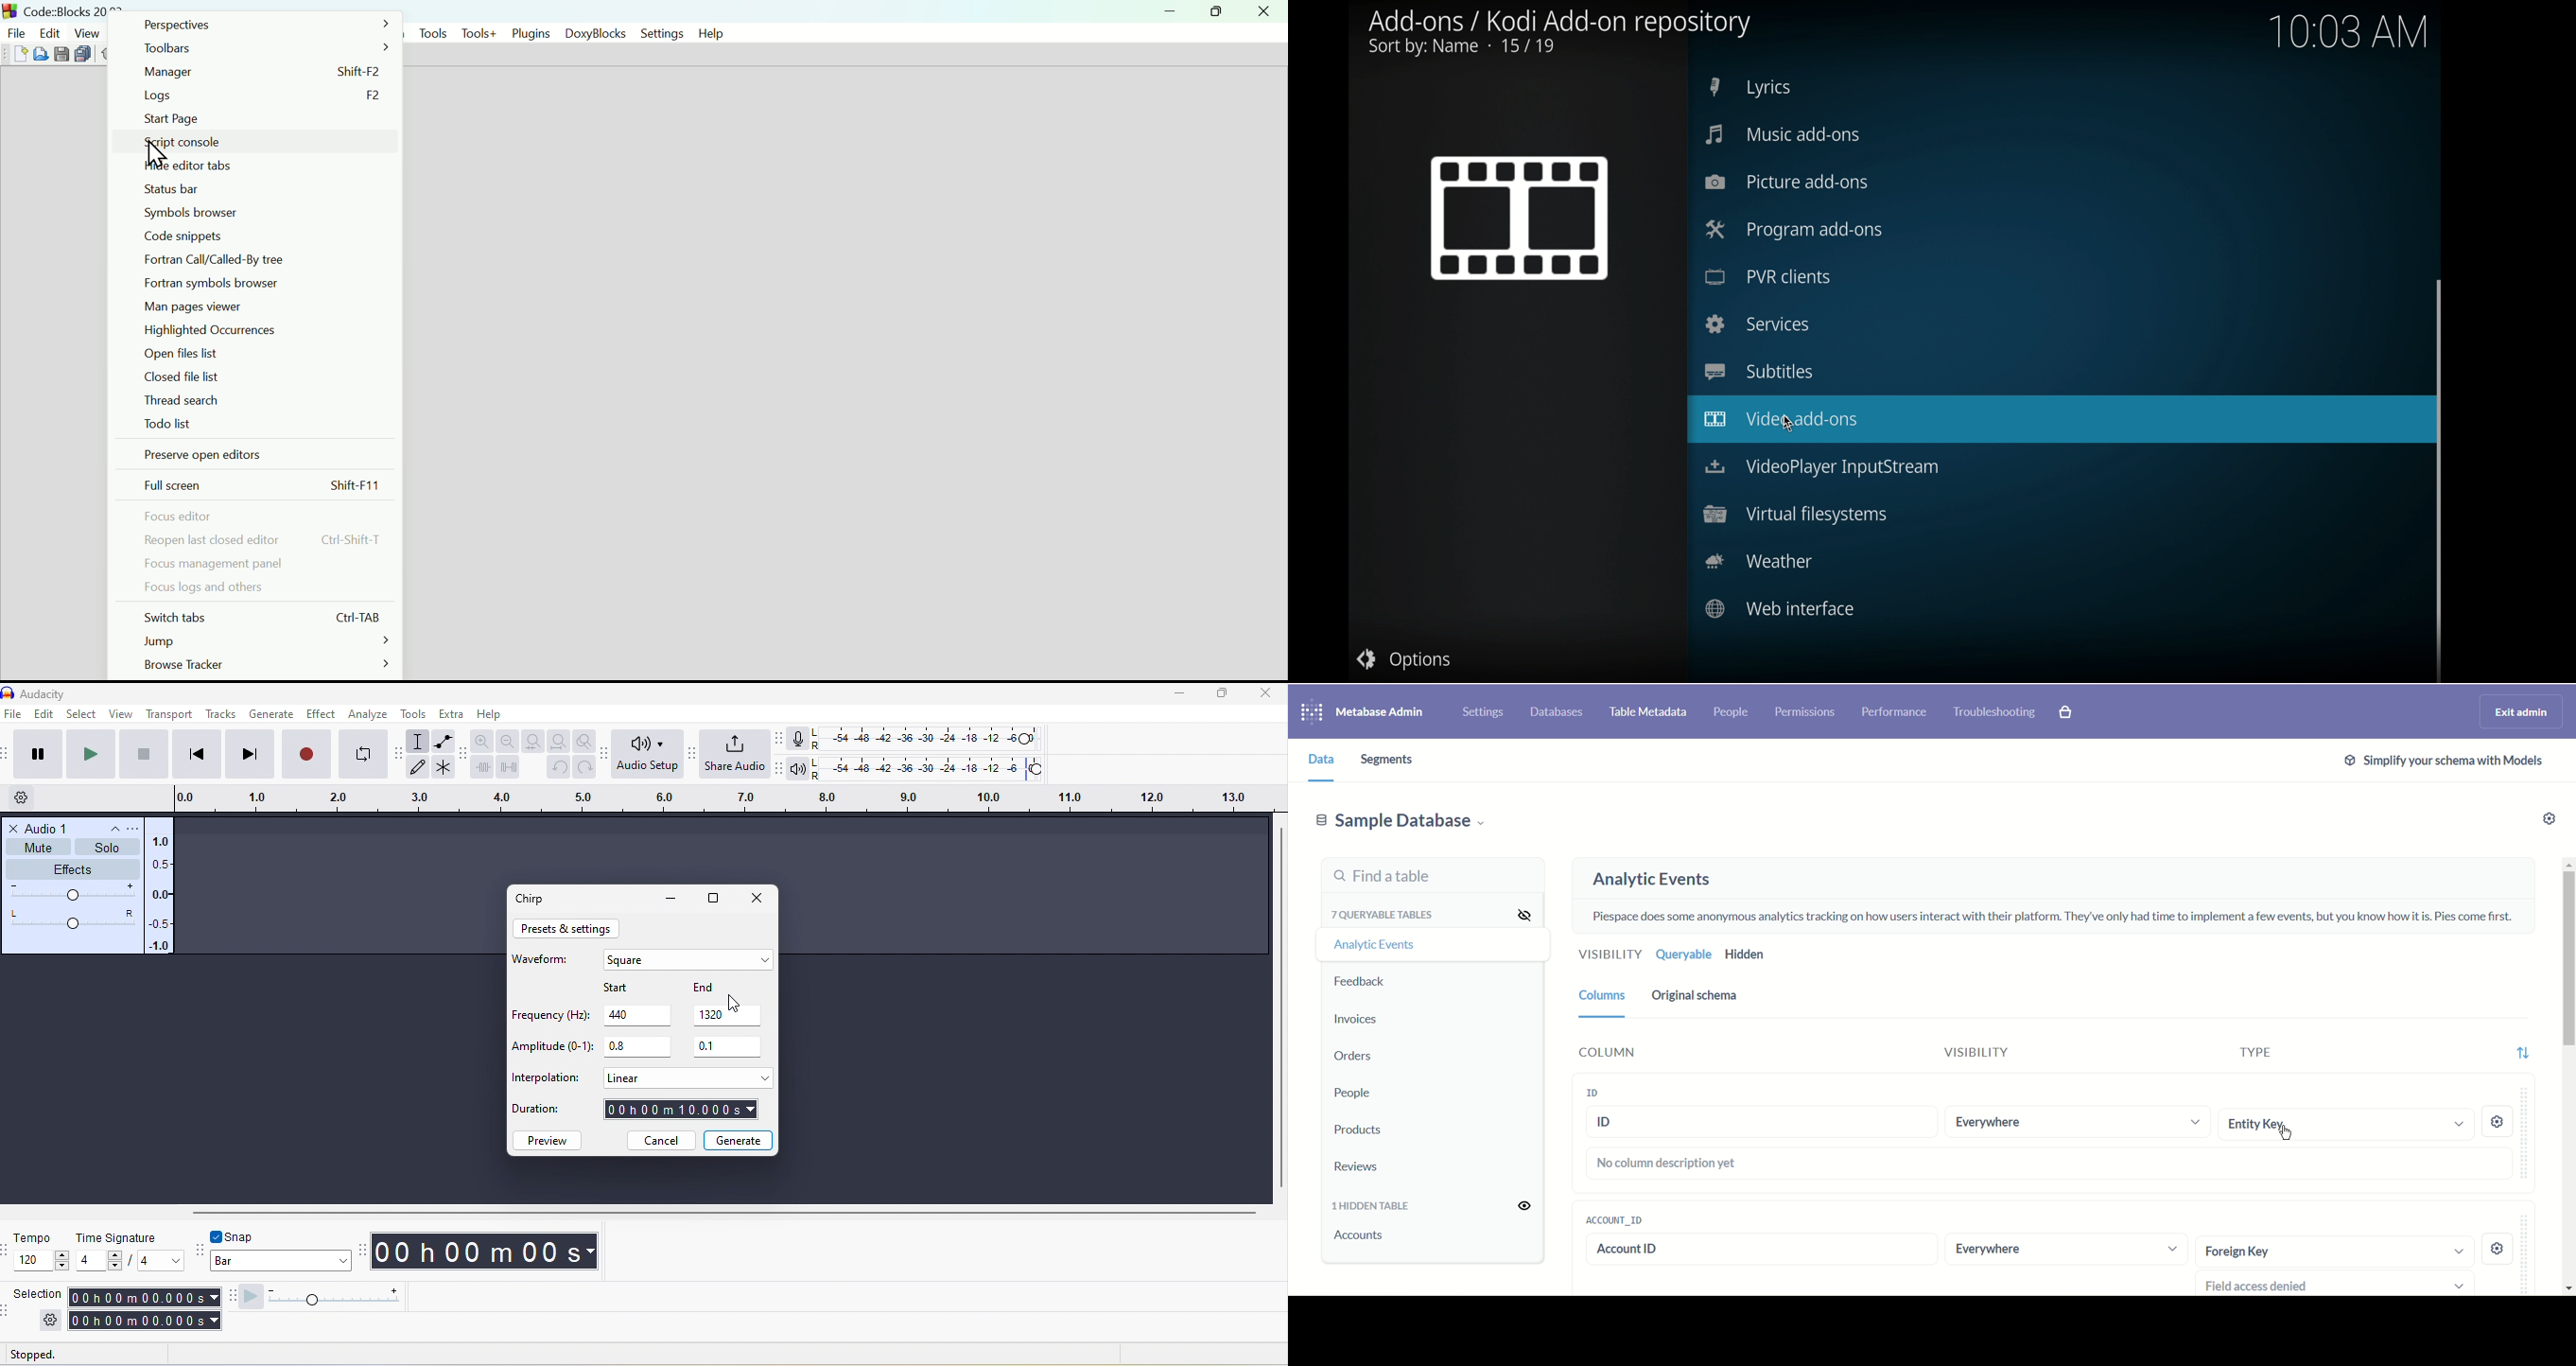  I want to click on Focus editor, so click(258, 517).